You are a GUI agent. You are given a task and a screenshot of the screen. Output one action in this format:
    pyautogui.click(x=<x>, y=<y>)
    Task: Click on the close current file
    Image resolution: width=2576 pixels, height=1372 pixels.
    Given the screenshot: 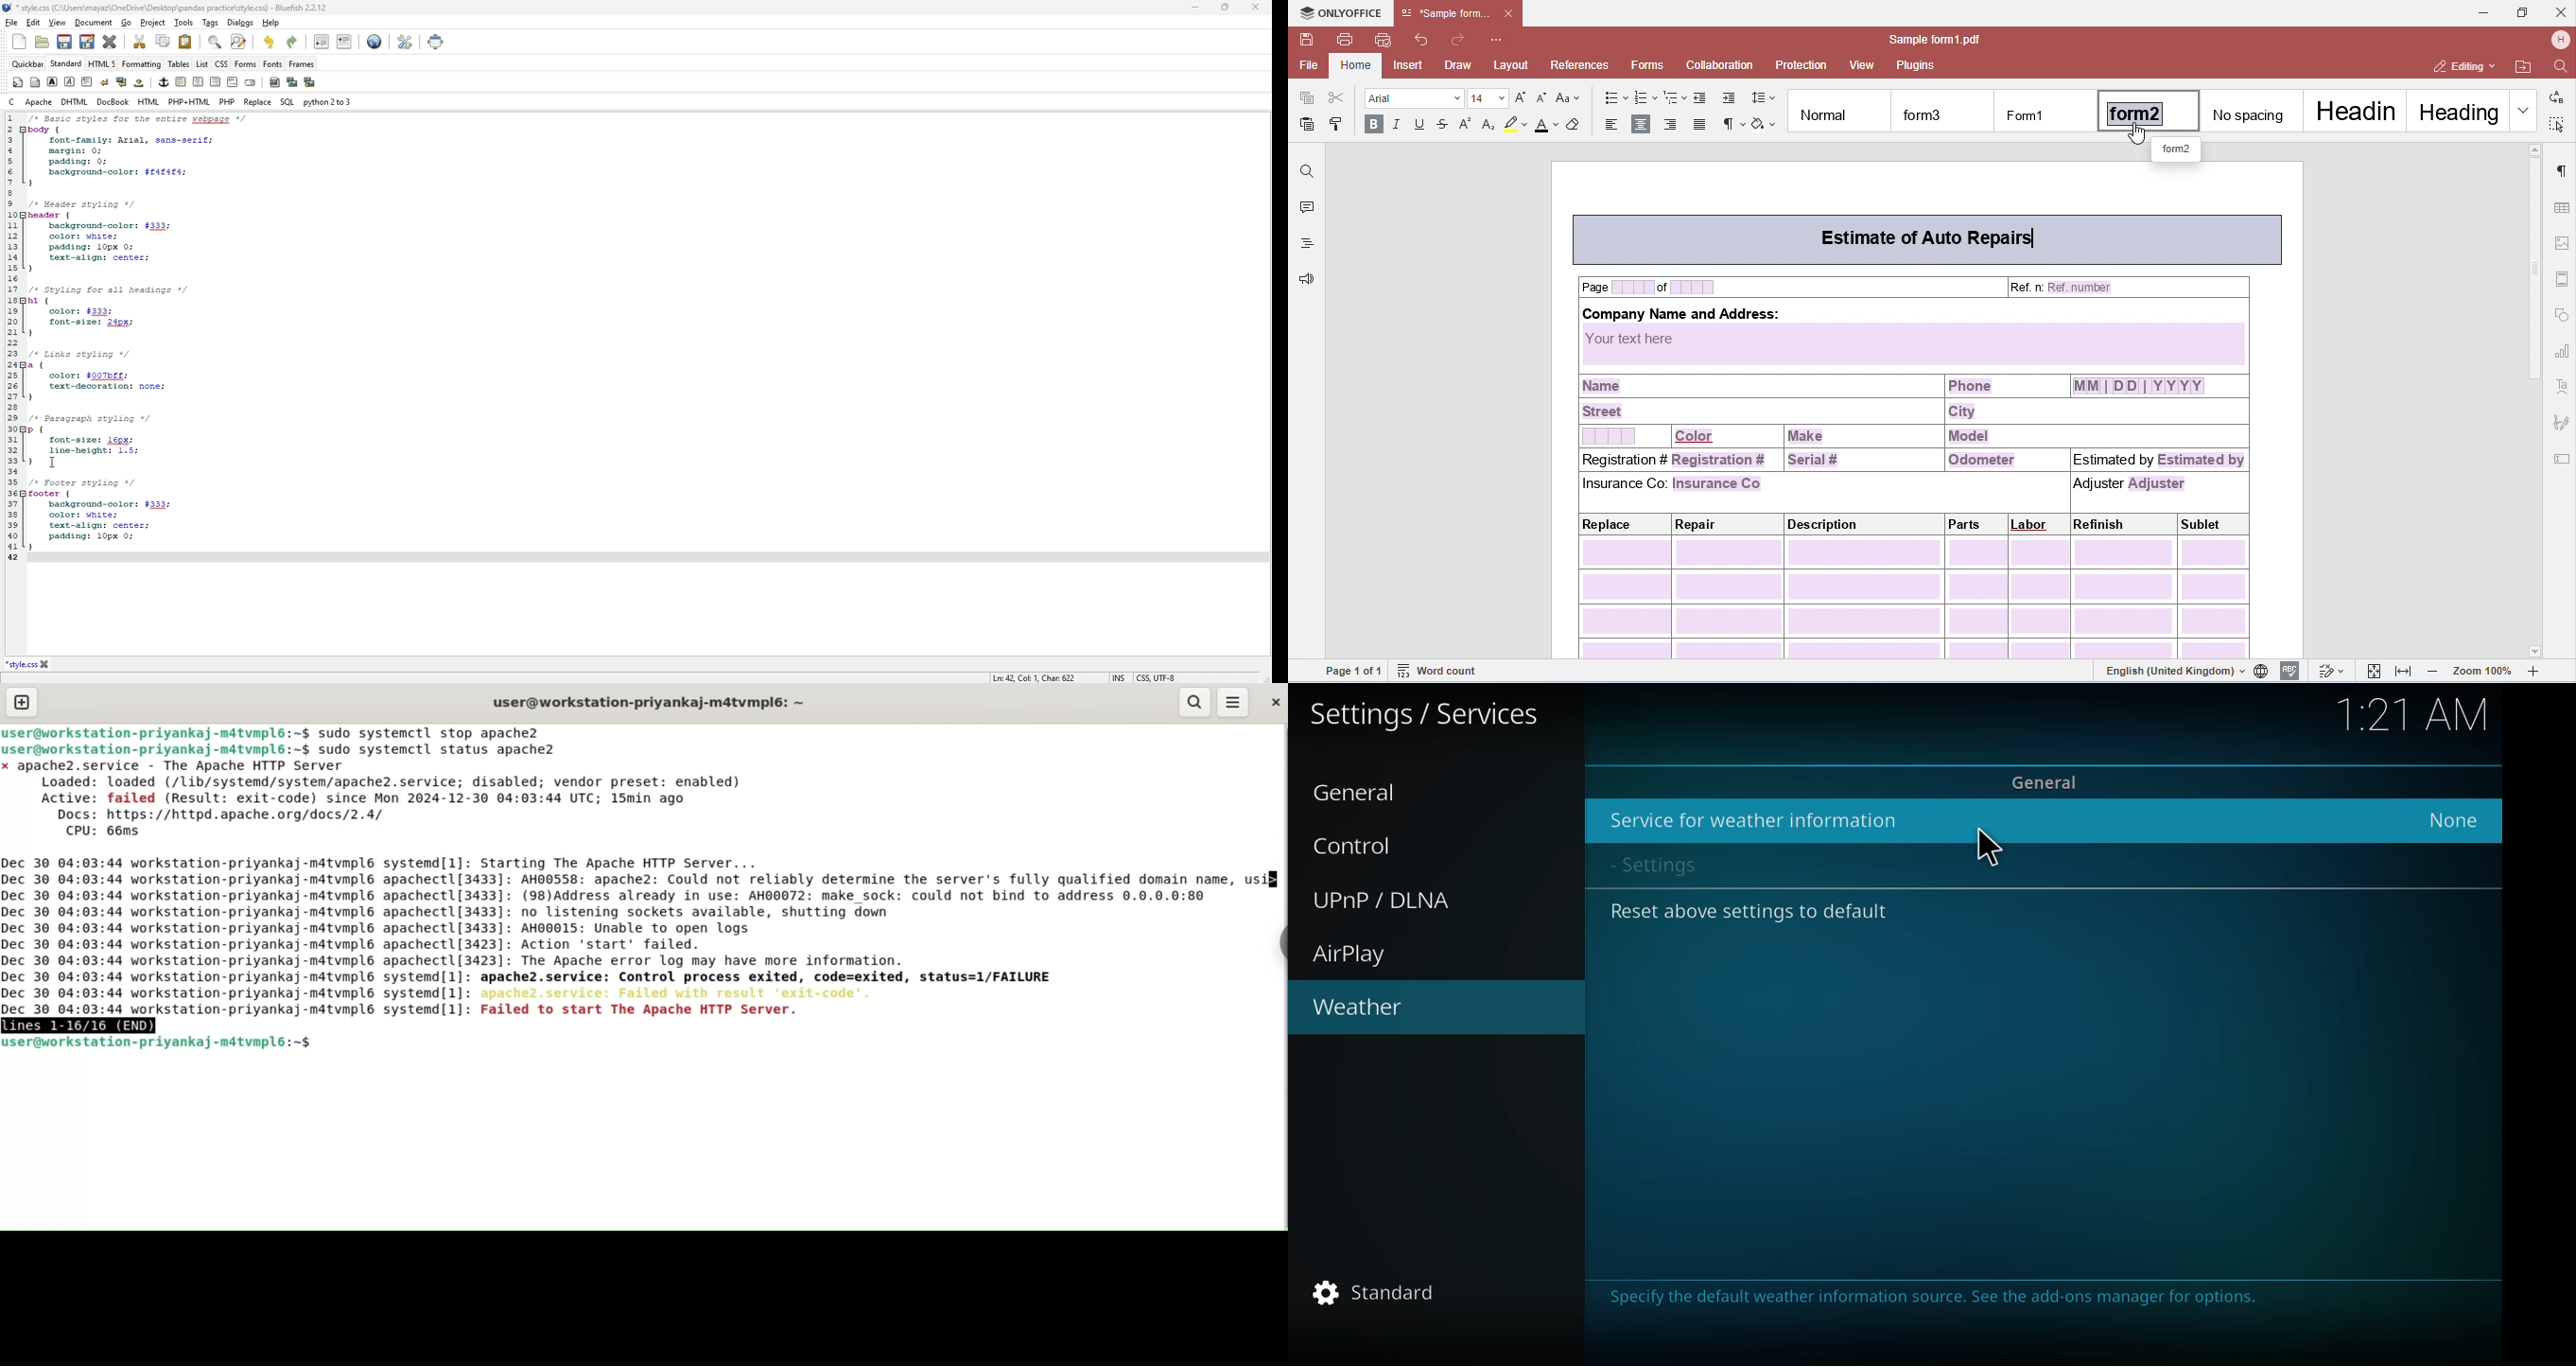 What is the action you would take?
    pyautogui.click(x=111, y=41)
    